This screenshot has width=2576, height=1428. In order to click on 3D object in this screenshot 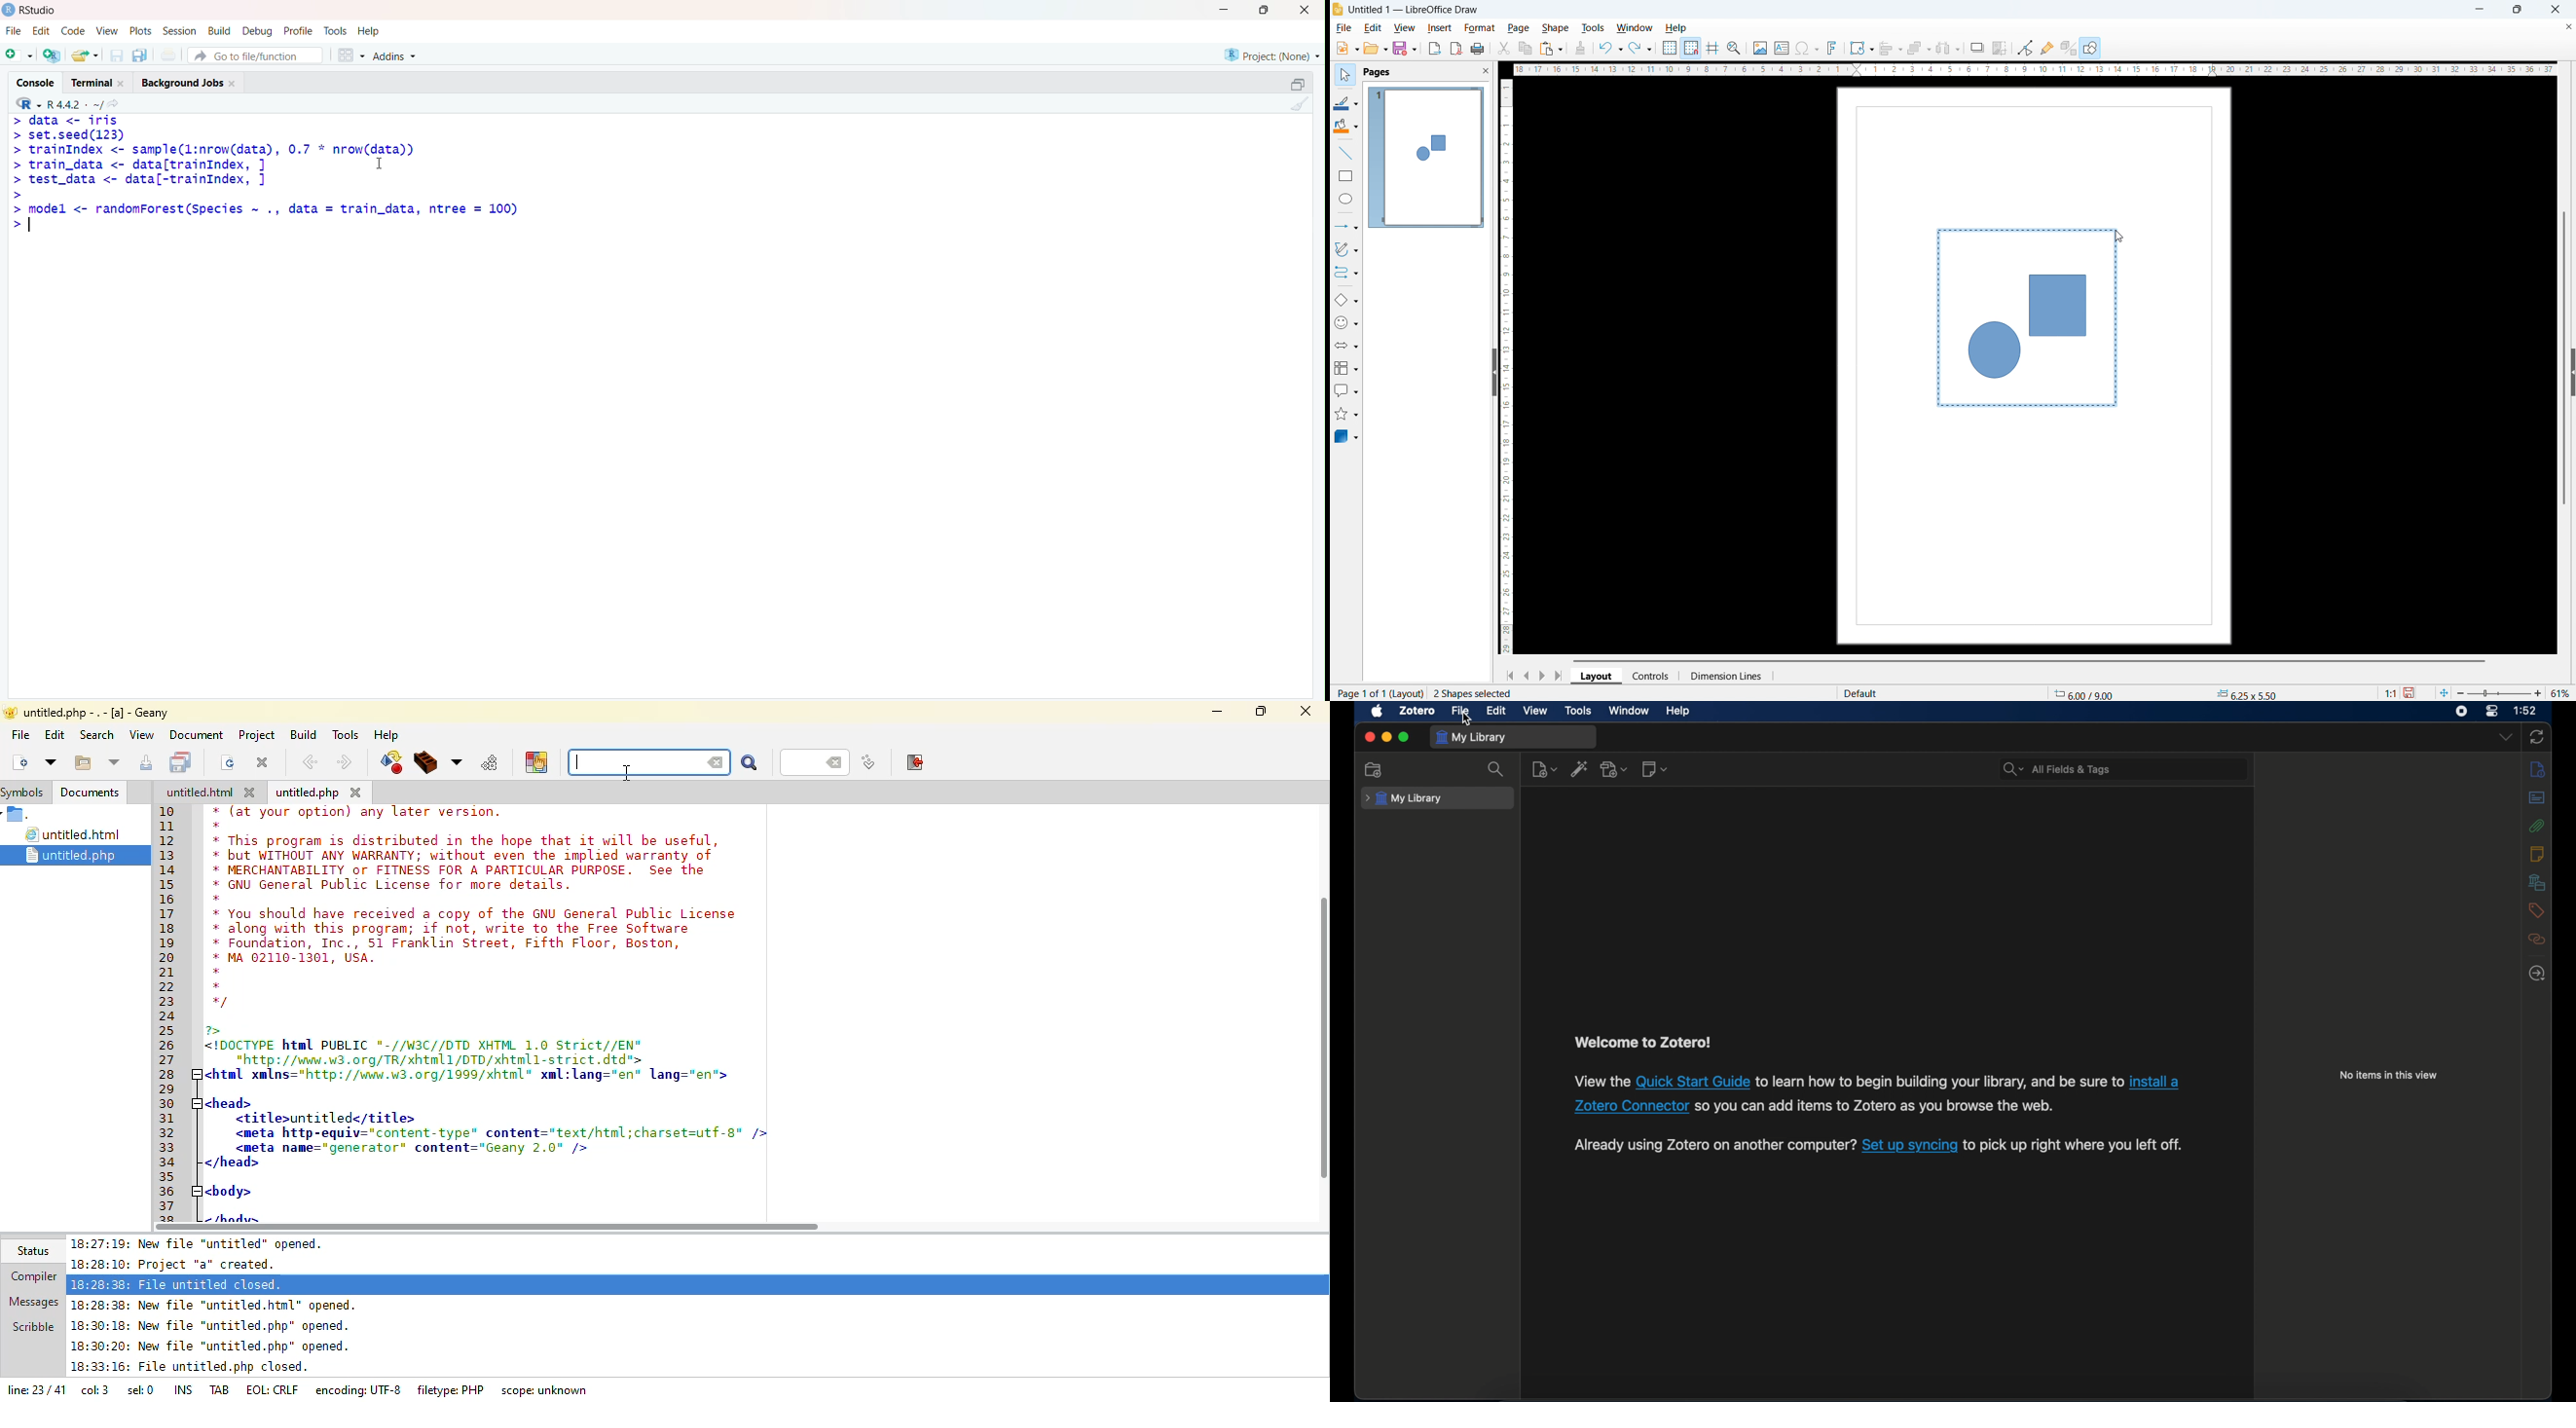, I will do `click(1347, 437)`.